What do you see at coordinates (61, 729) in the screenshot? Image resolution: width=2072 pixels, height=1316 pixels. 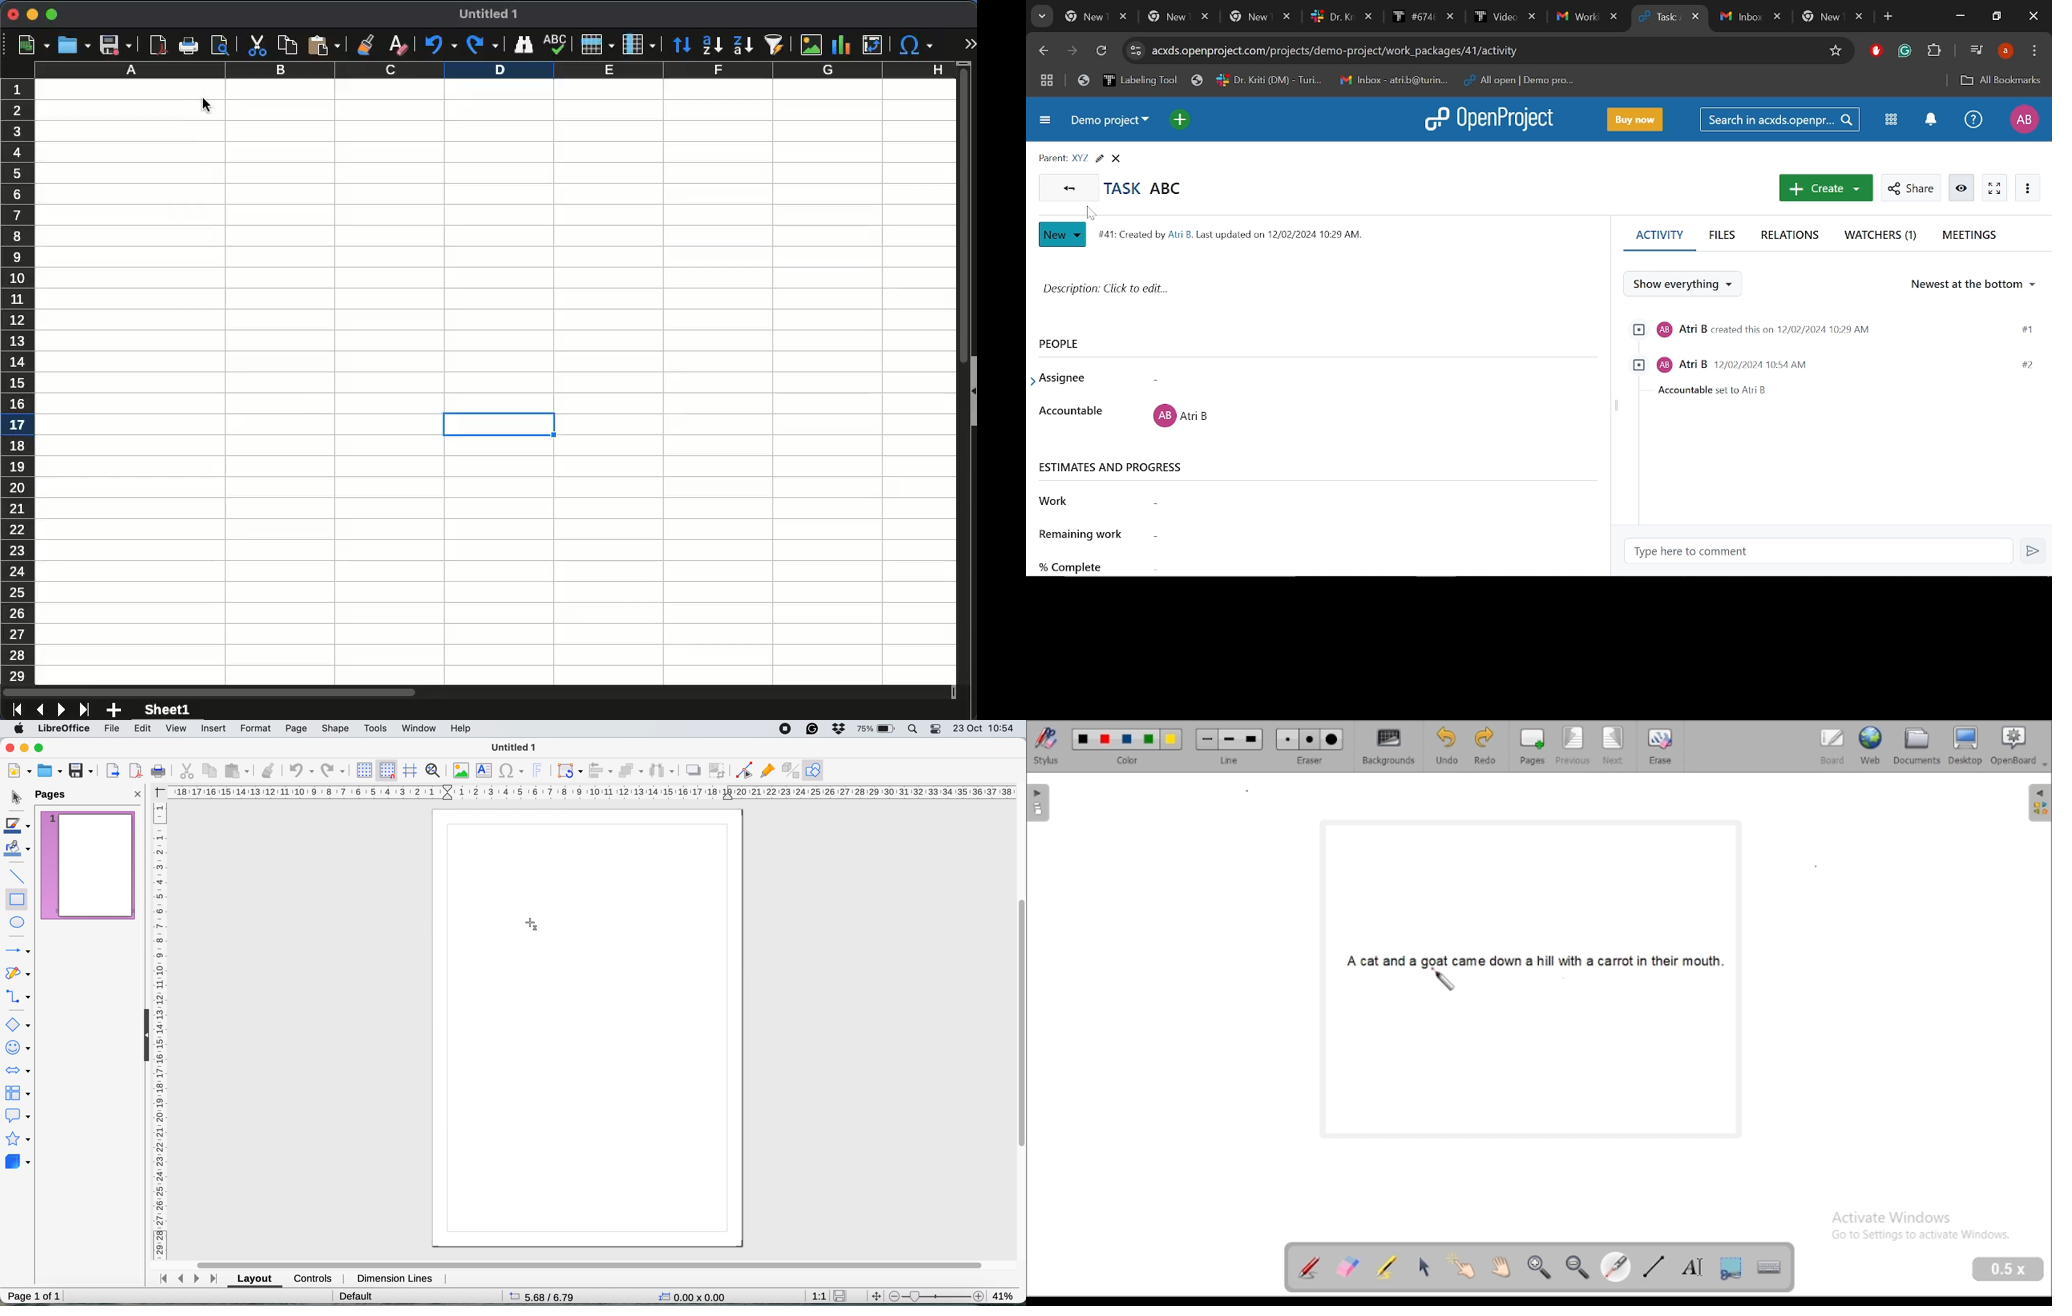 I see `libreoffice` at bounding box center [61, 729].